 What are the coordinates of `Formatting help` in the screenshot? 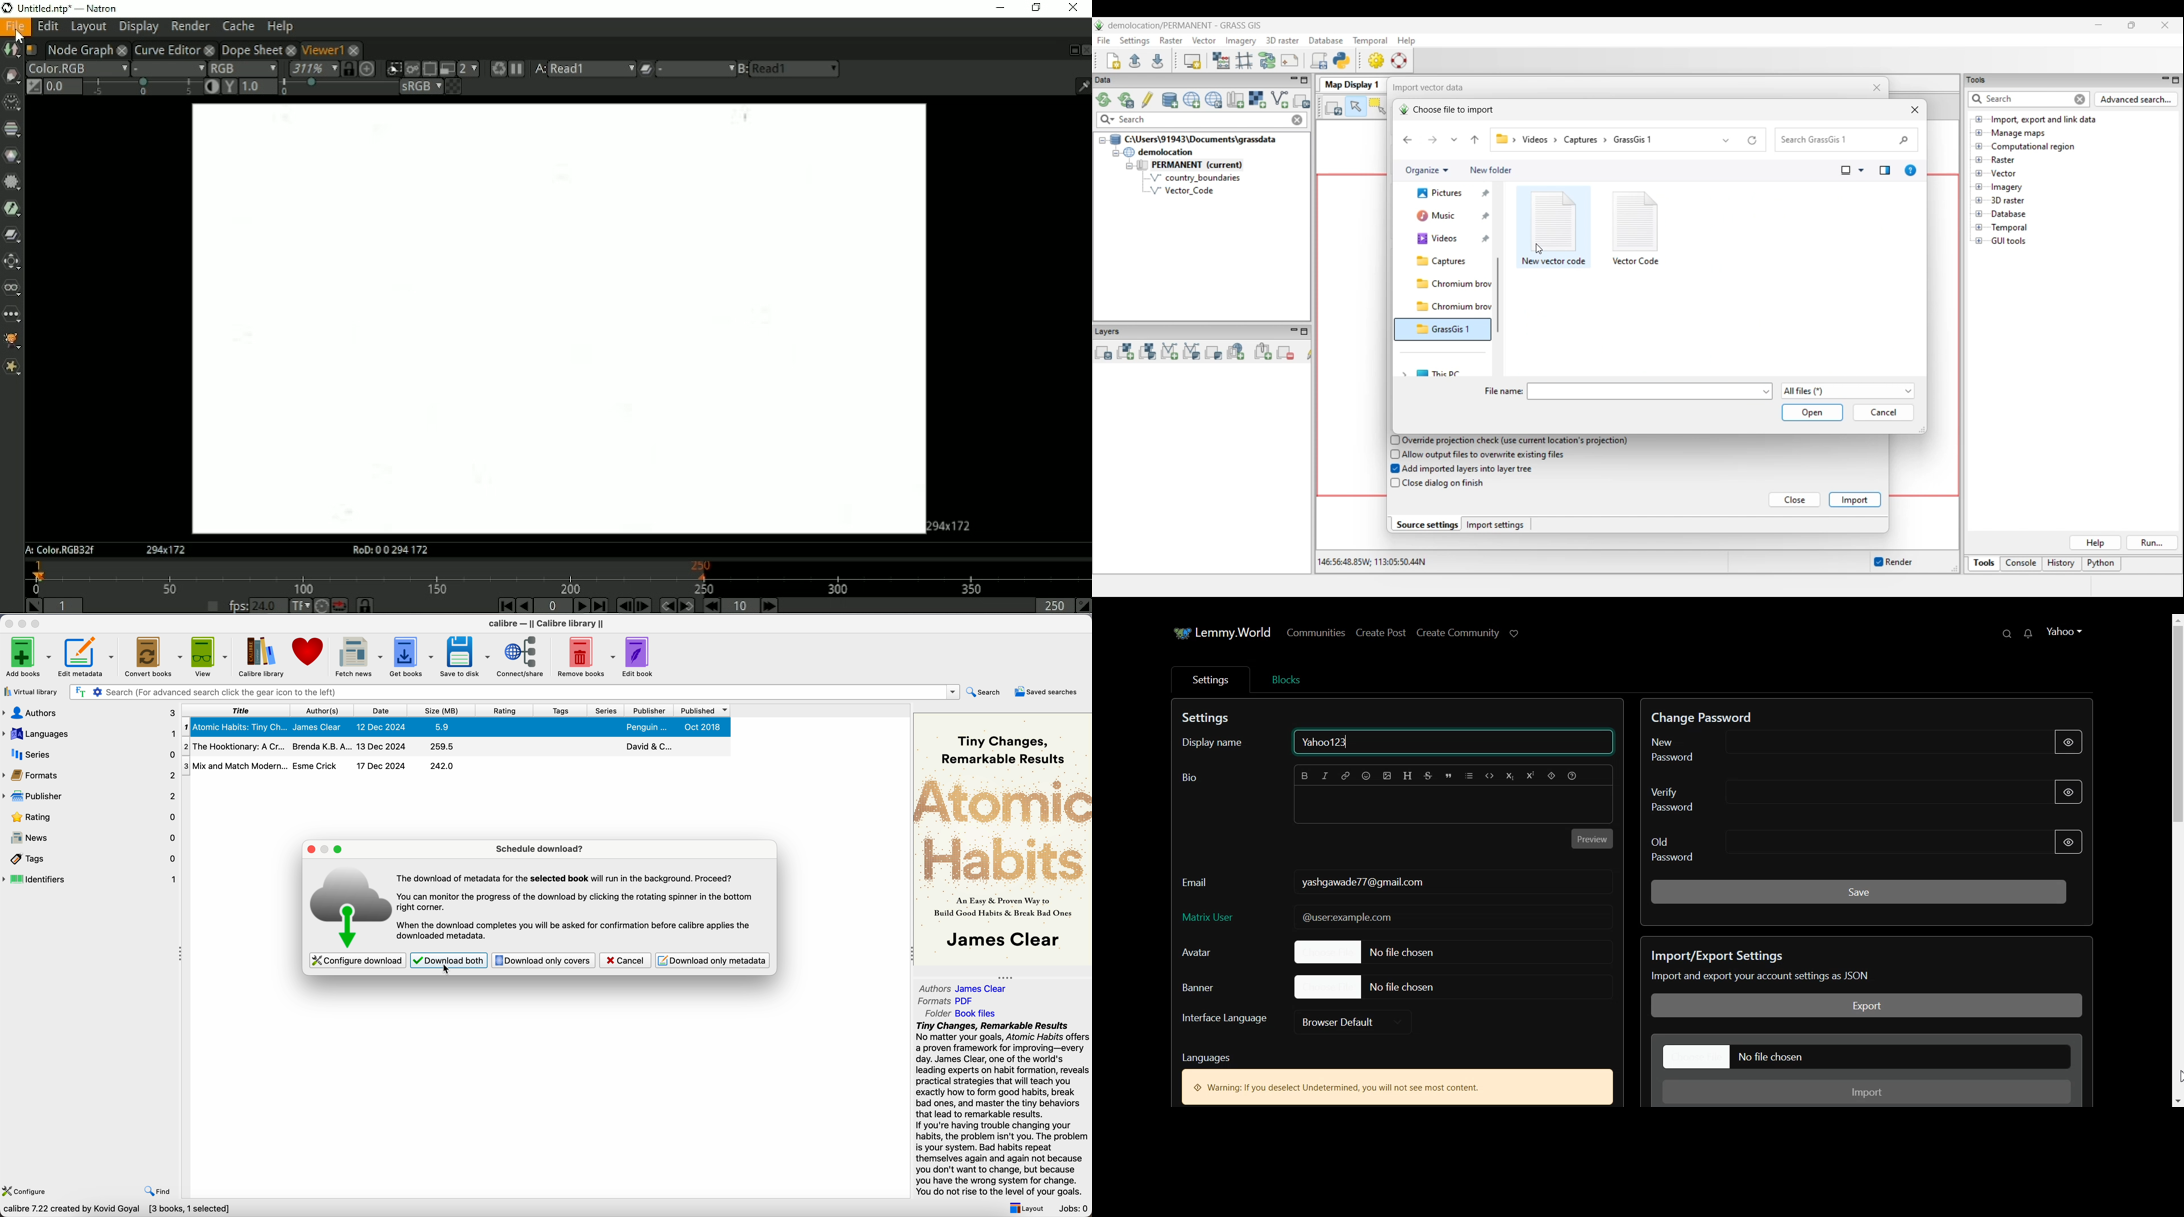 It's located at (1573, 777).